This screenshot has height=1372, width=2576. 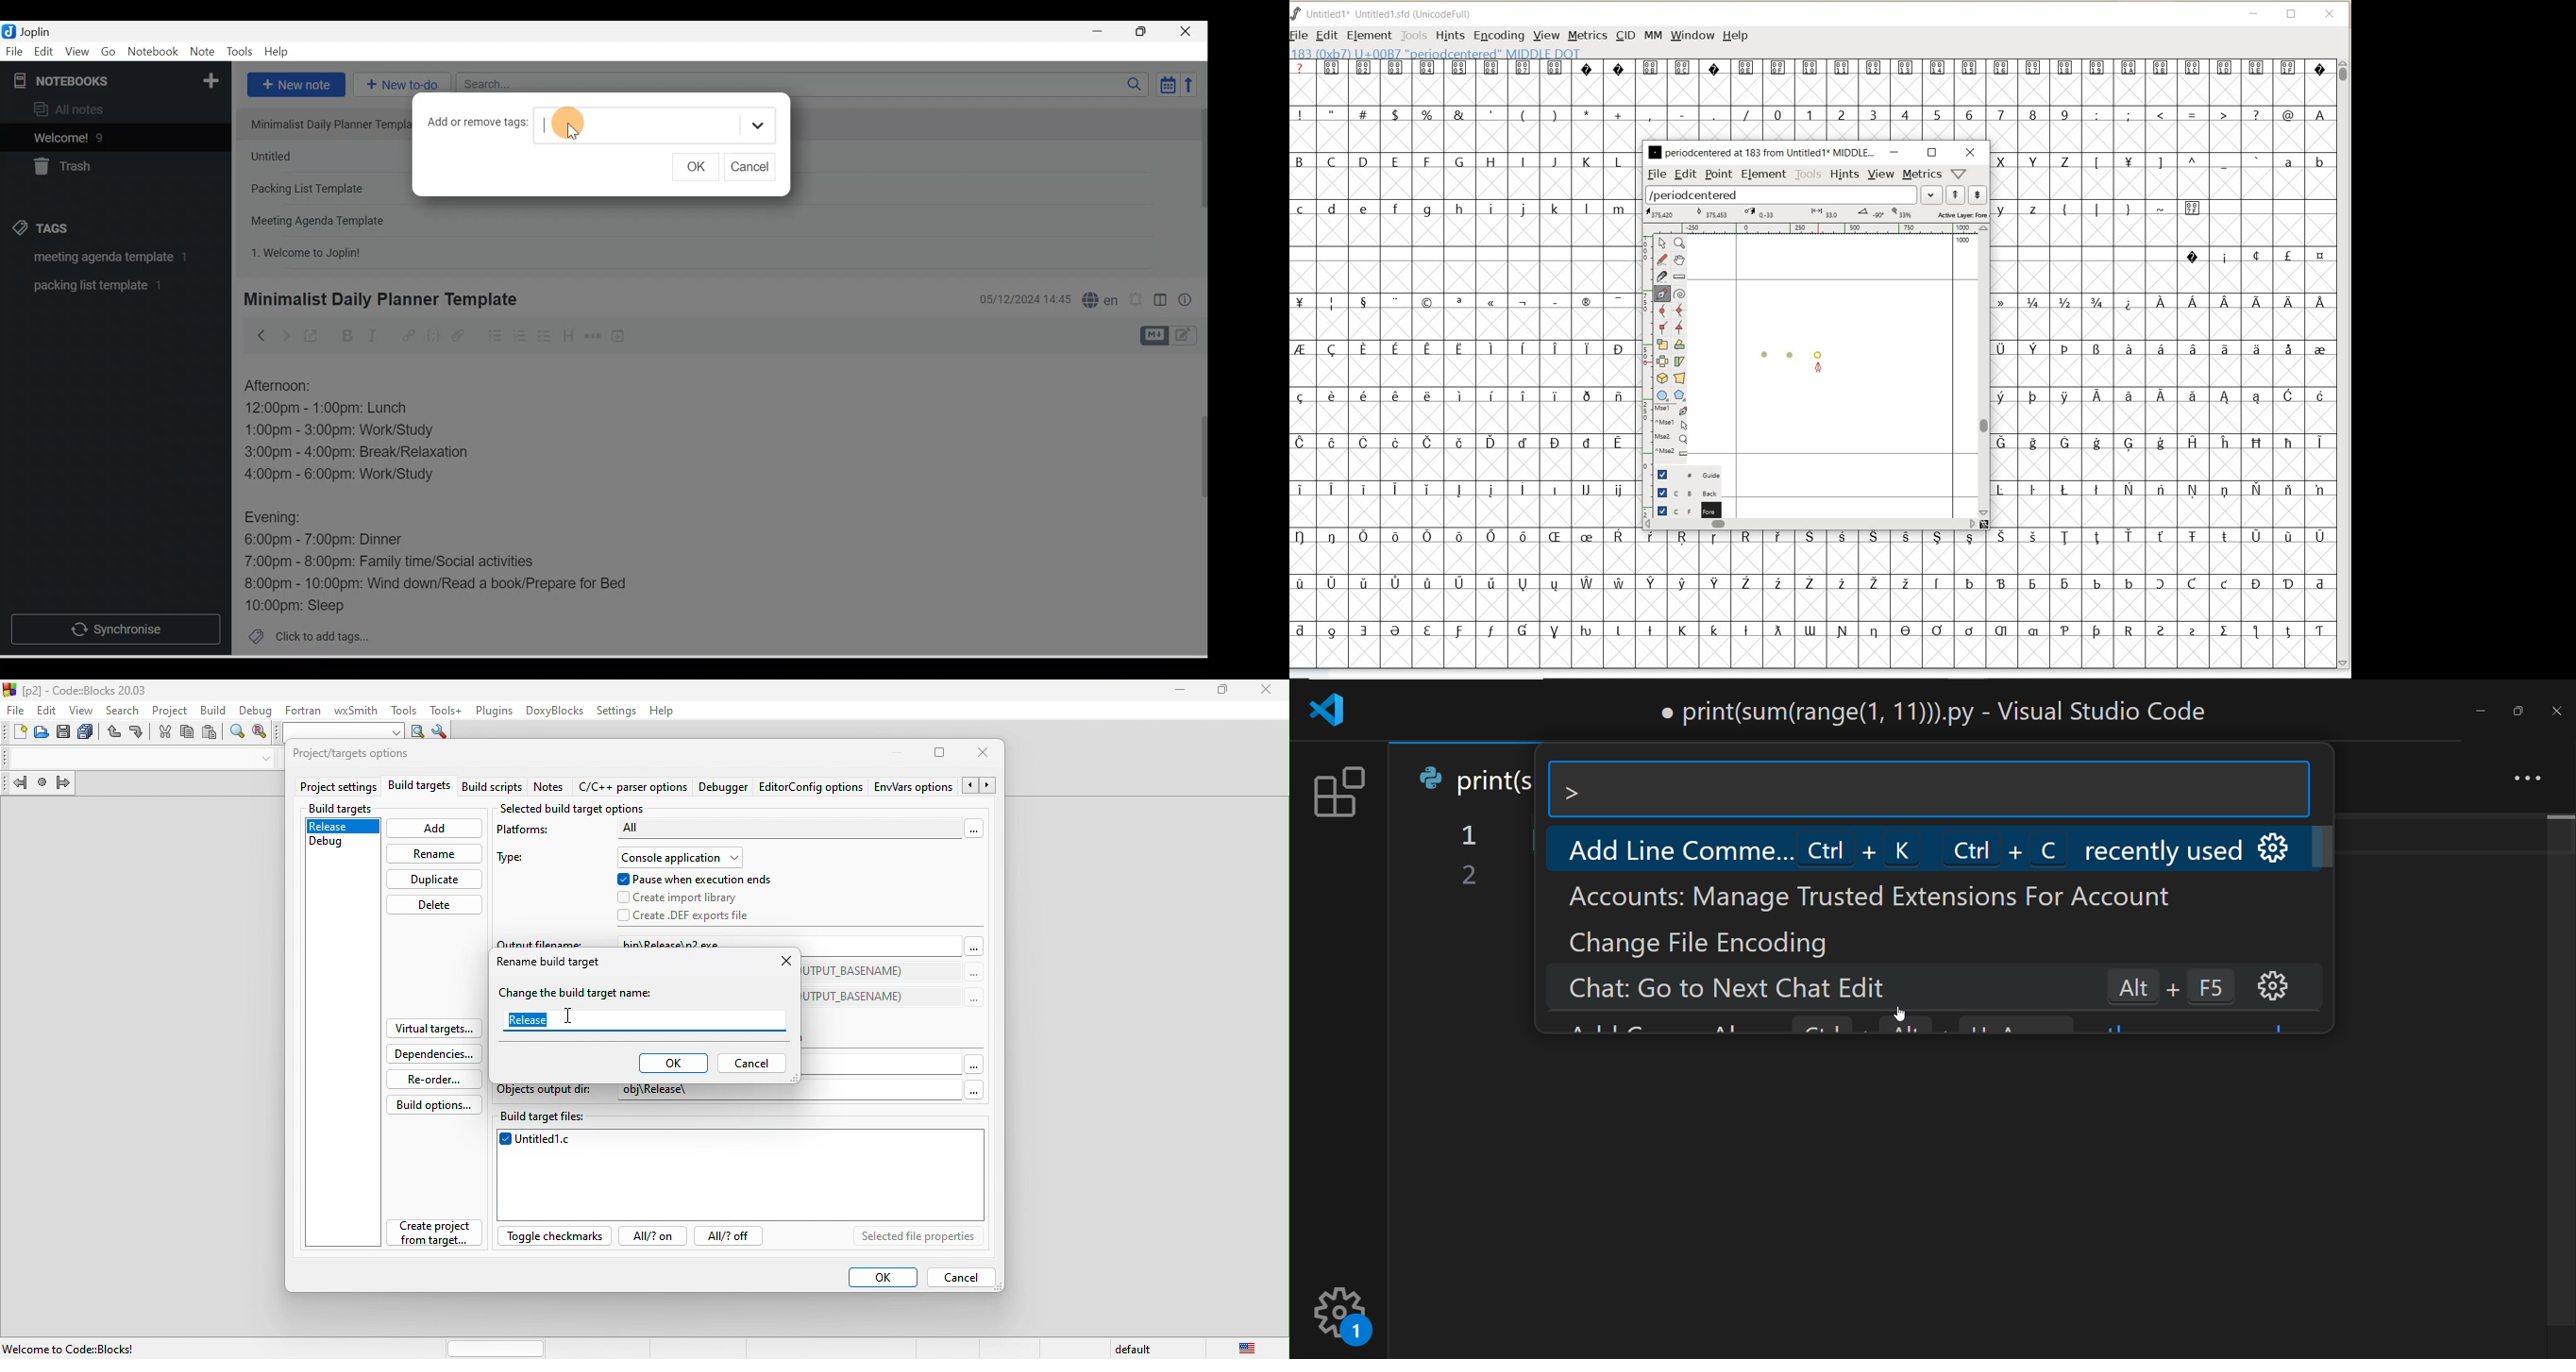 I want to click on duplicate, so click(x=435, y=879).